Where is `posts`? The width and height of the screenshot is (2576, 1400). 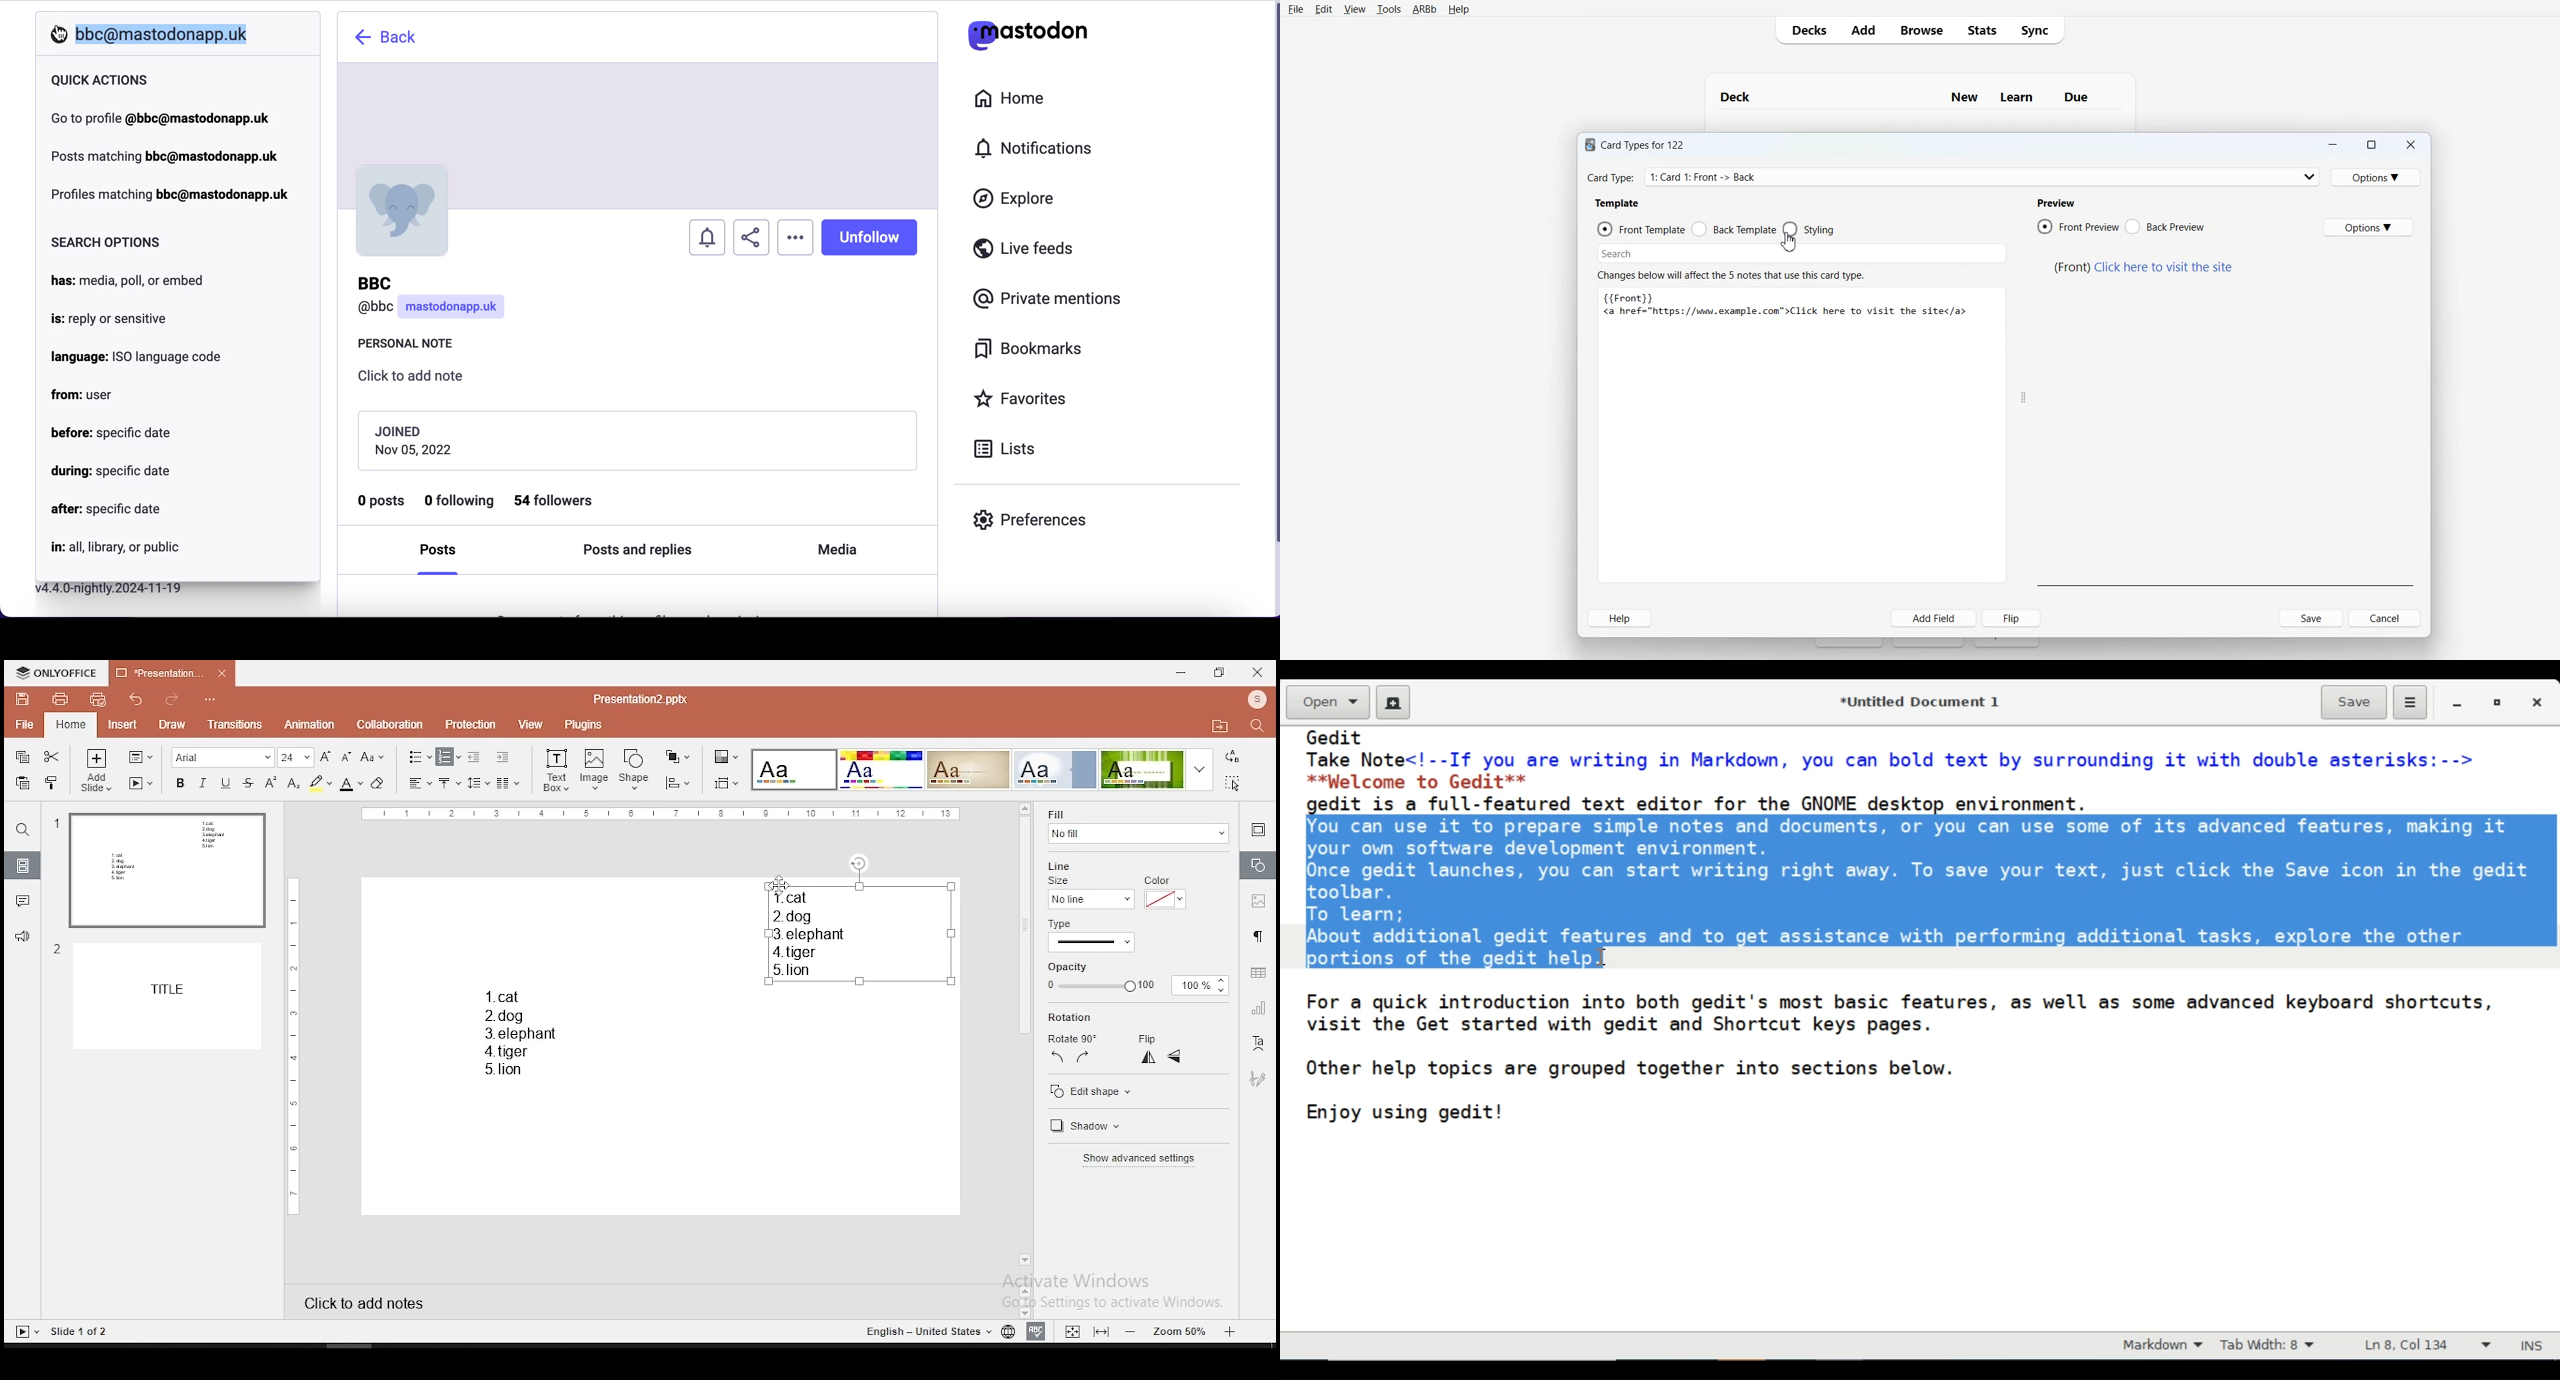
posts is located at coordinates (442, 554).